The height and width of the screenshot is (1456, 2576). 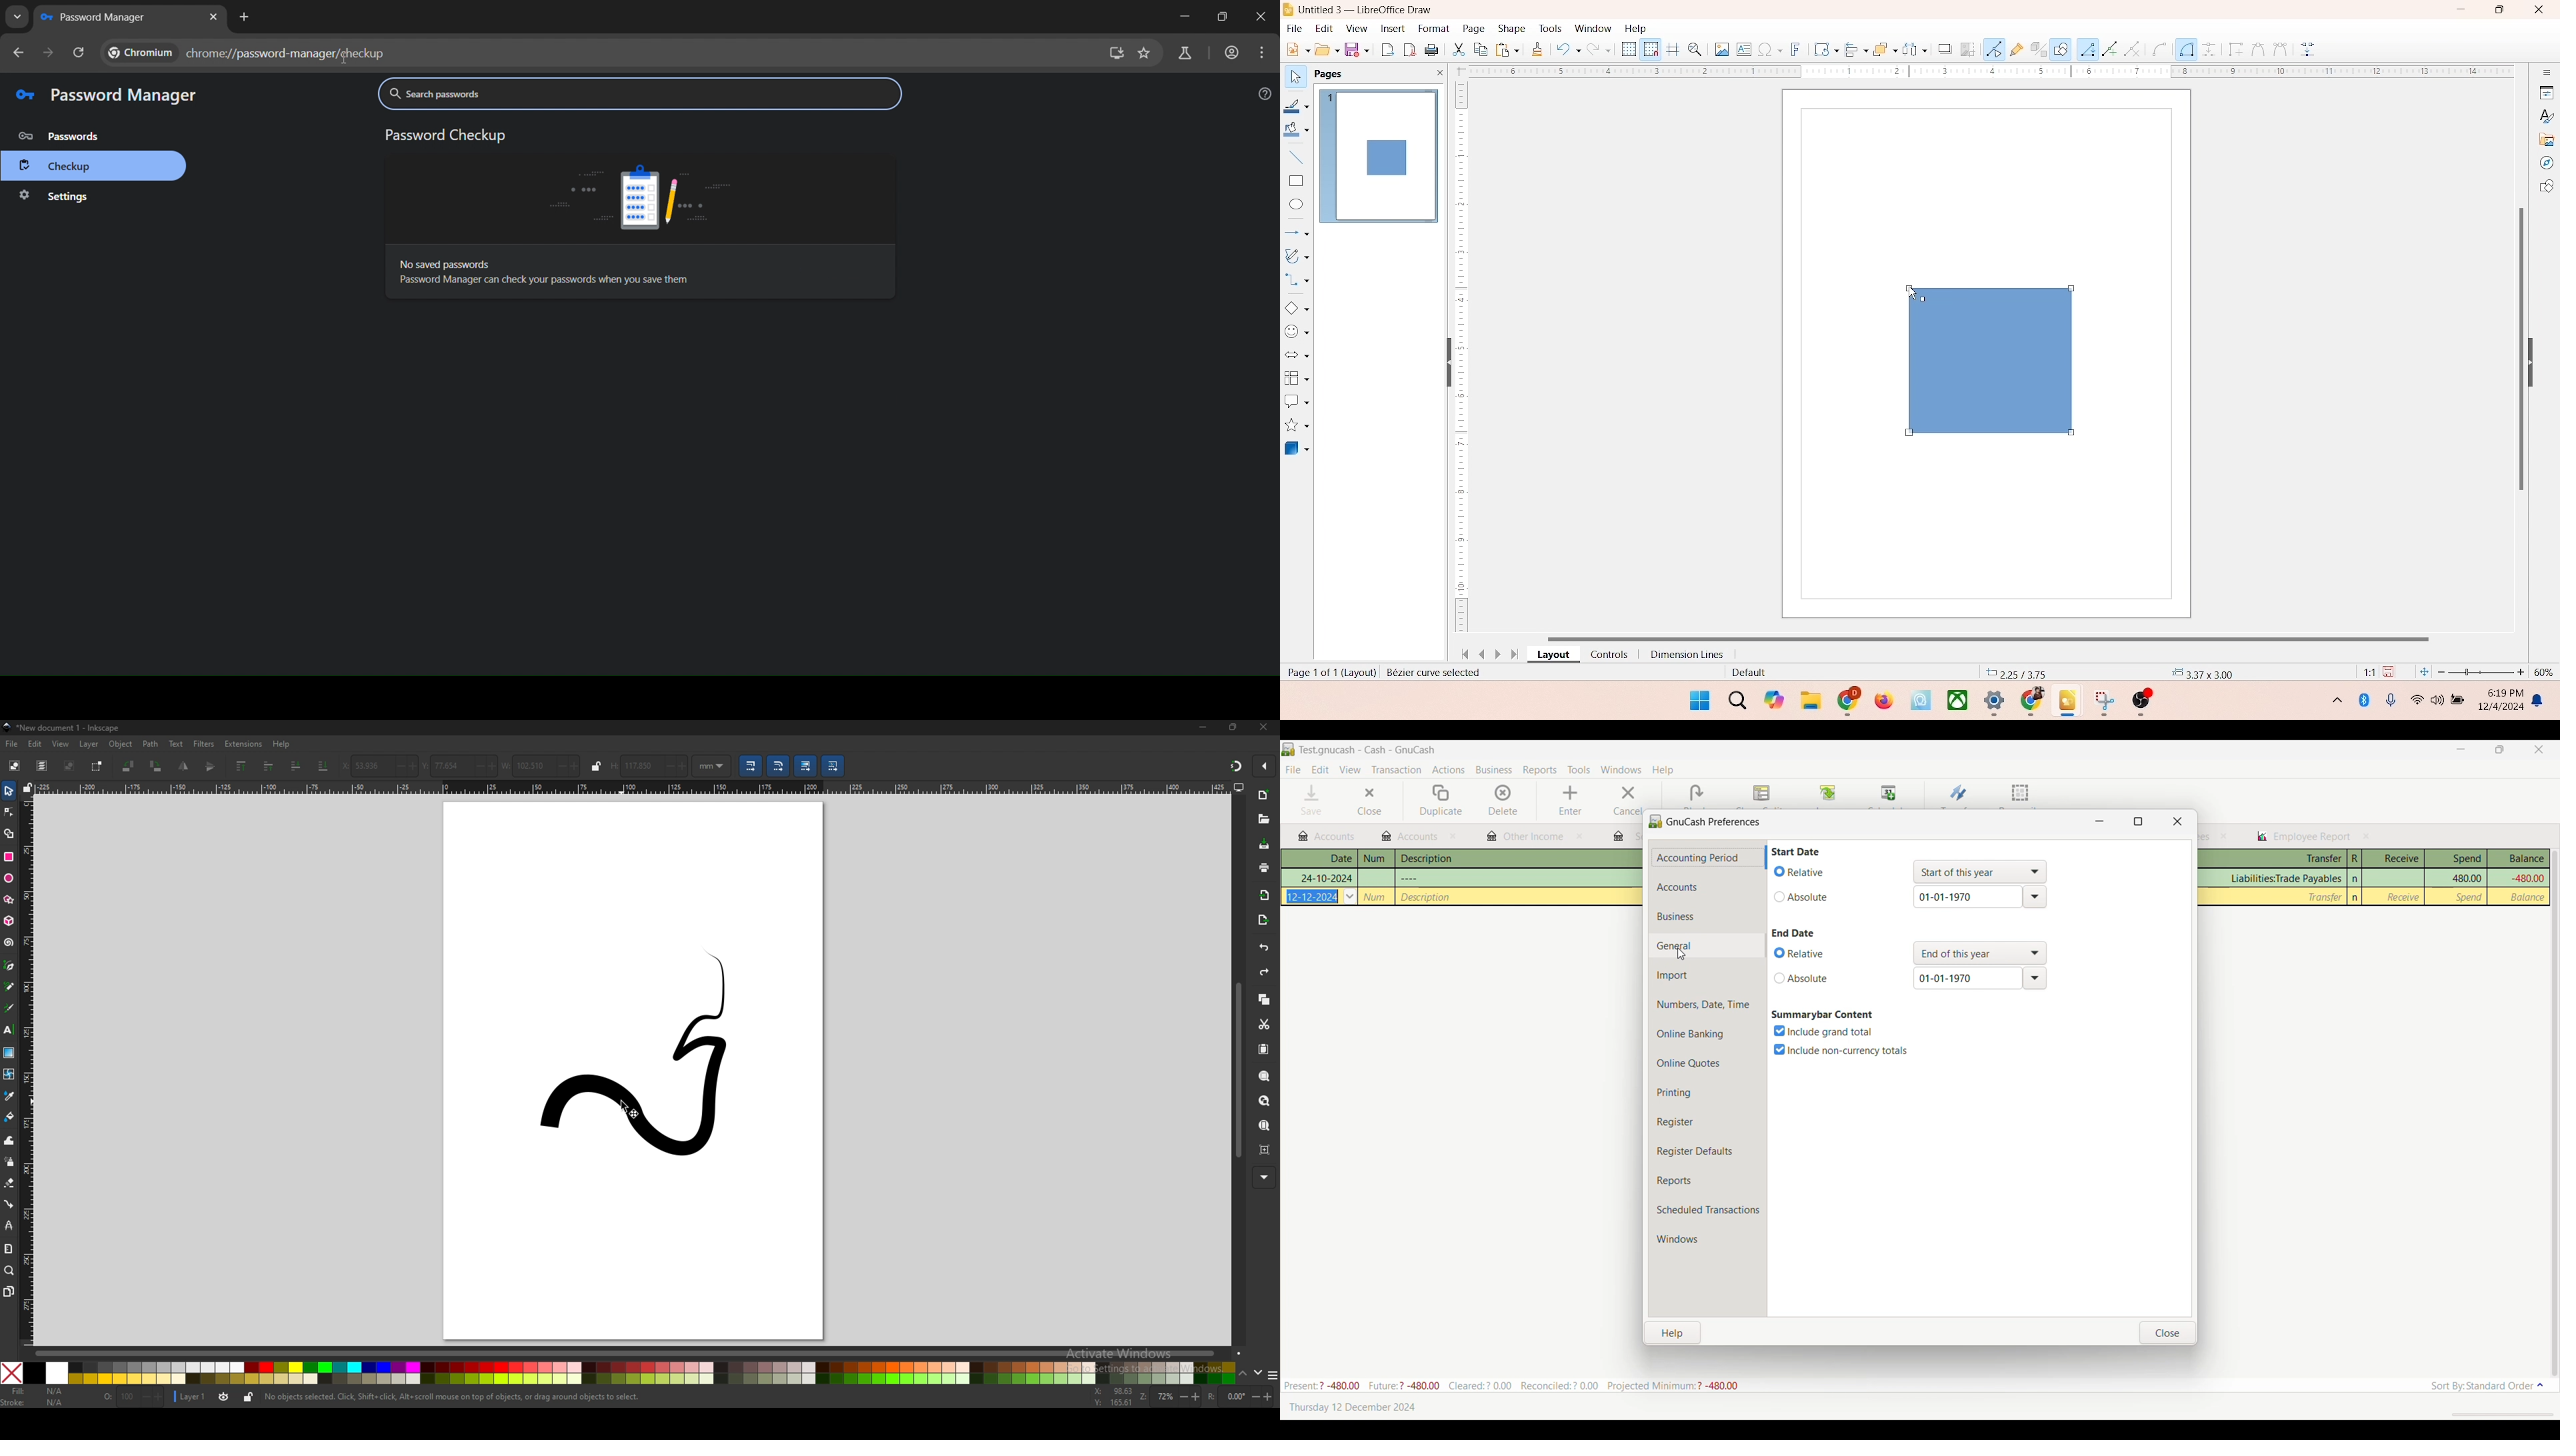 I want to click on tweak, so click(x=9, y=1140).